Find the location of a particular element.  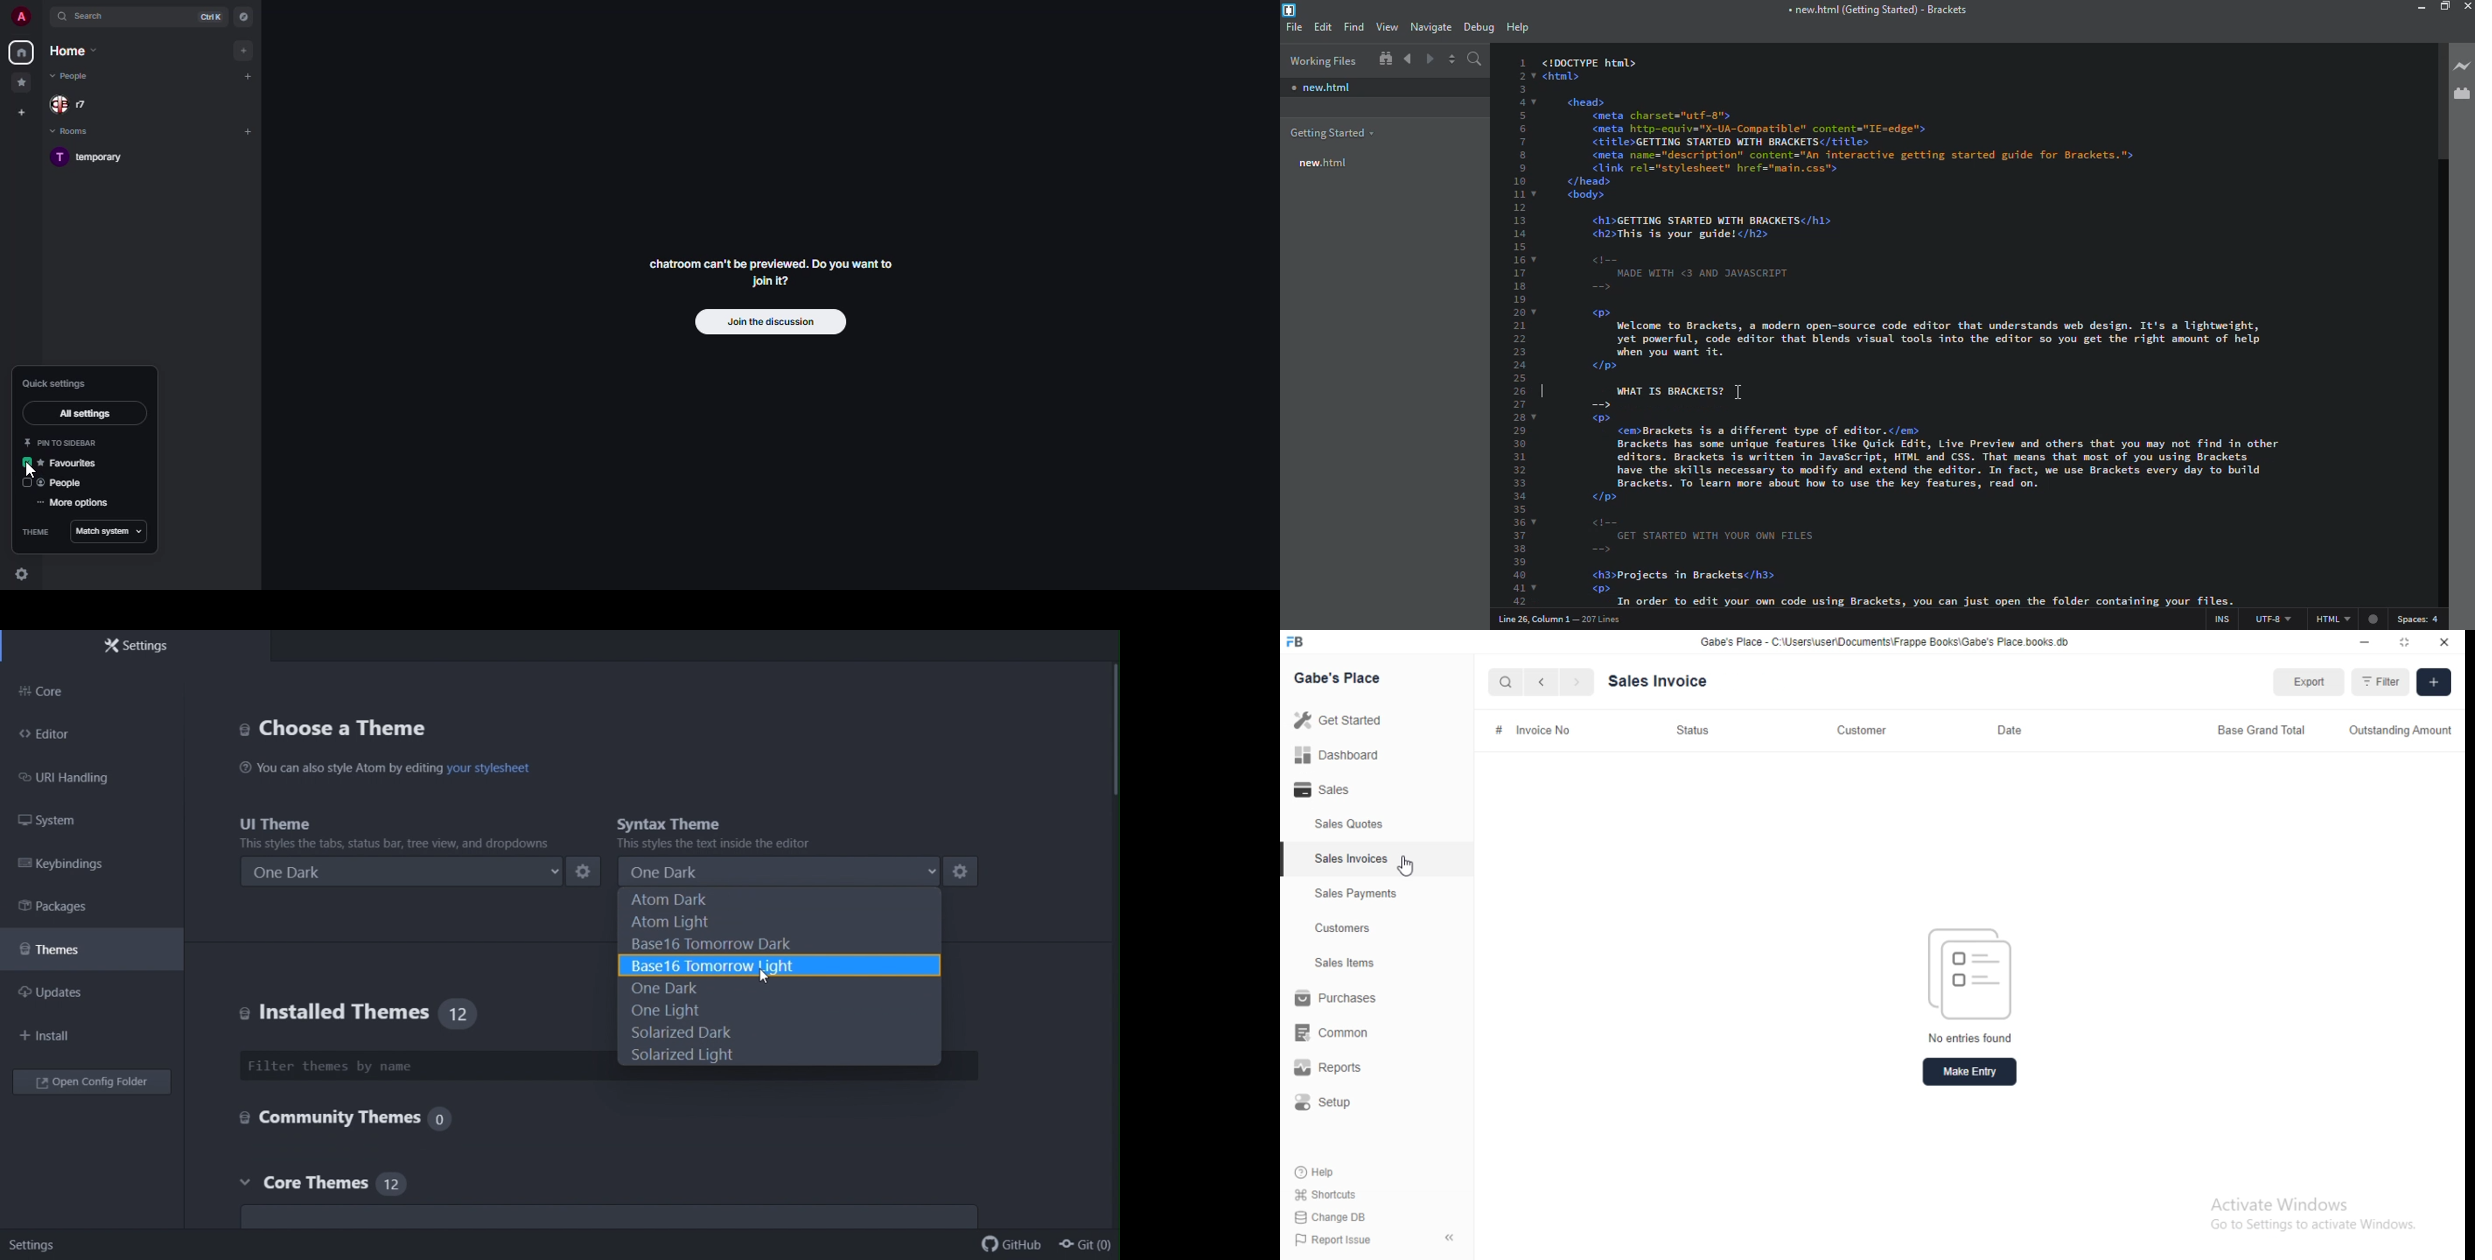

Customer is located at coordinates (1863, 730).